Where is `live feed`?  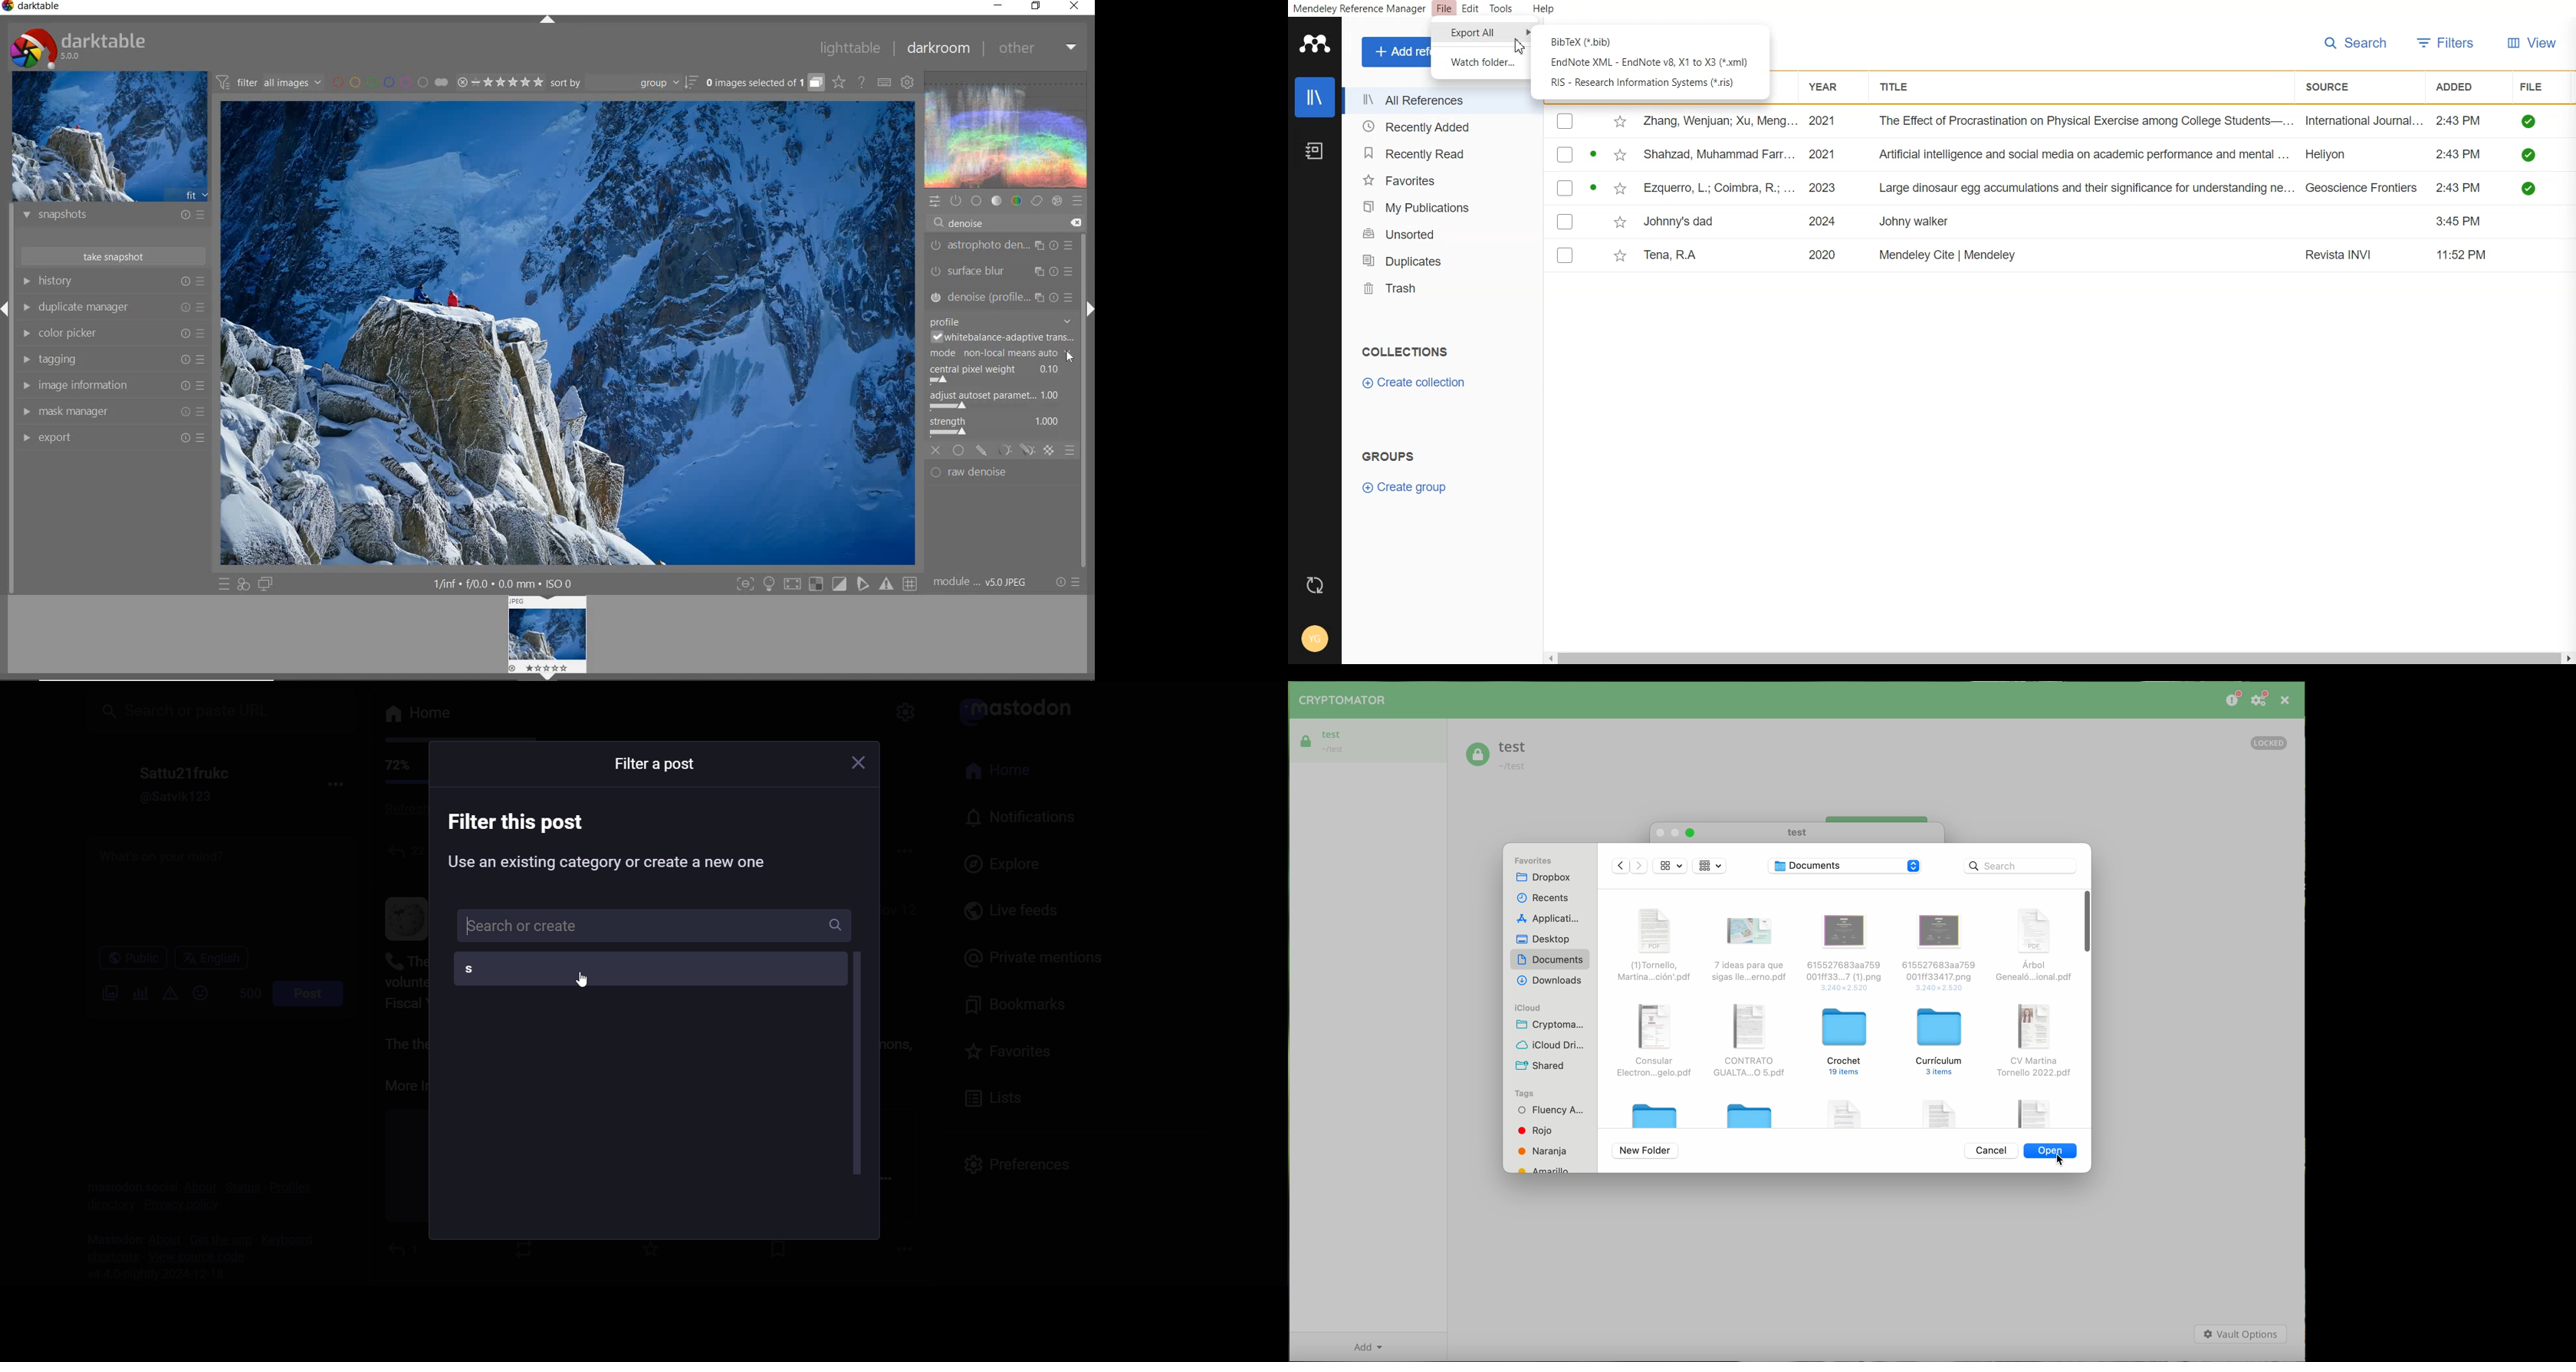 live feed is located at coordinates (1015, 910).